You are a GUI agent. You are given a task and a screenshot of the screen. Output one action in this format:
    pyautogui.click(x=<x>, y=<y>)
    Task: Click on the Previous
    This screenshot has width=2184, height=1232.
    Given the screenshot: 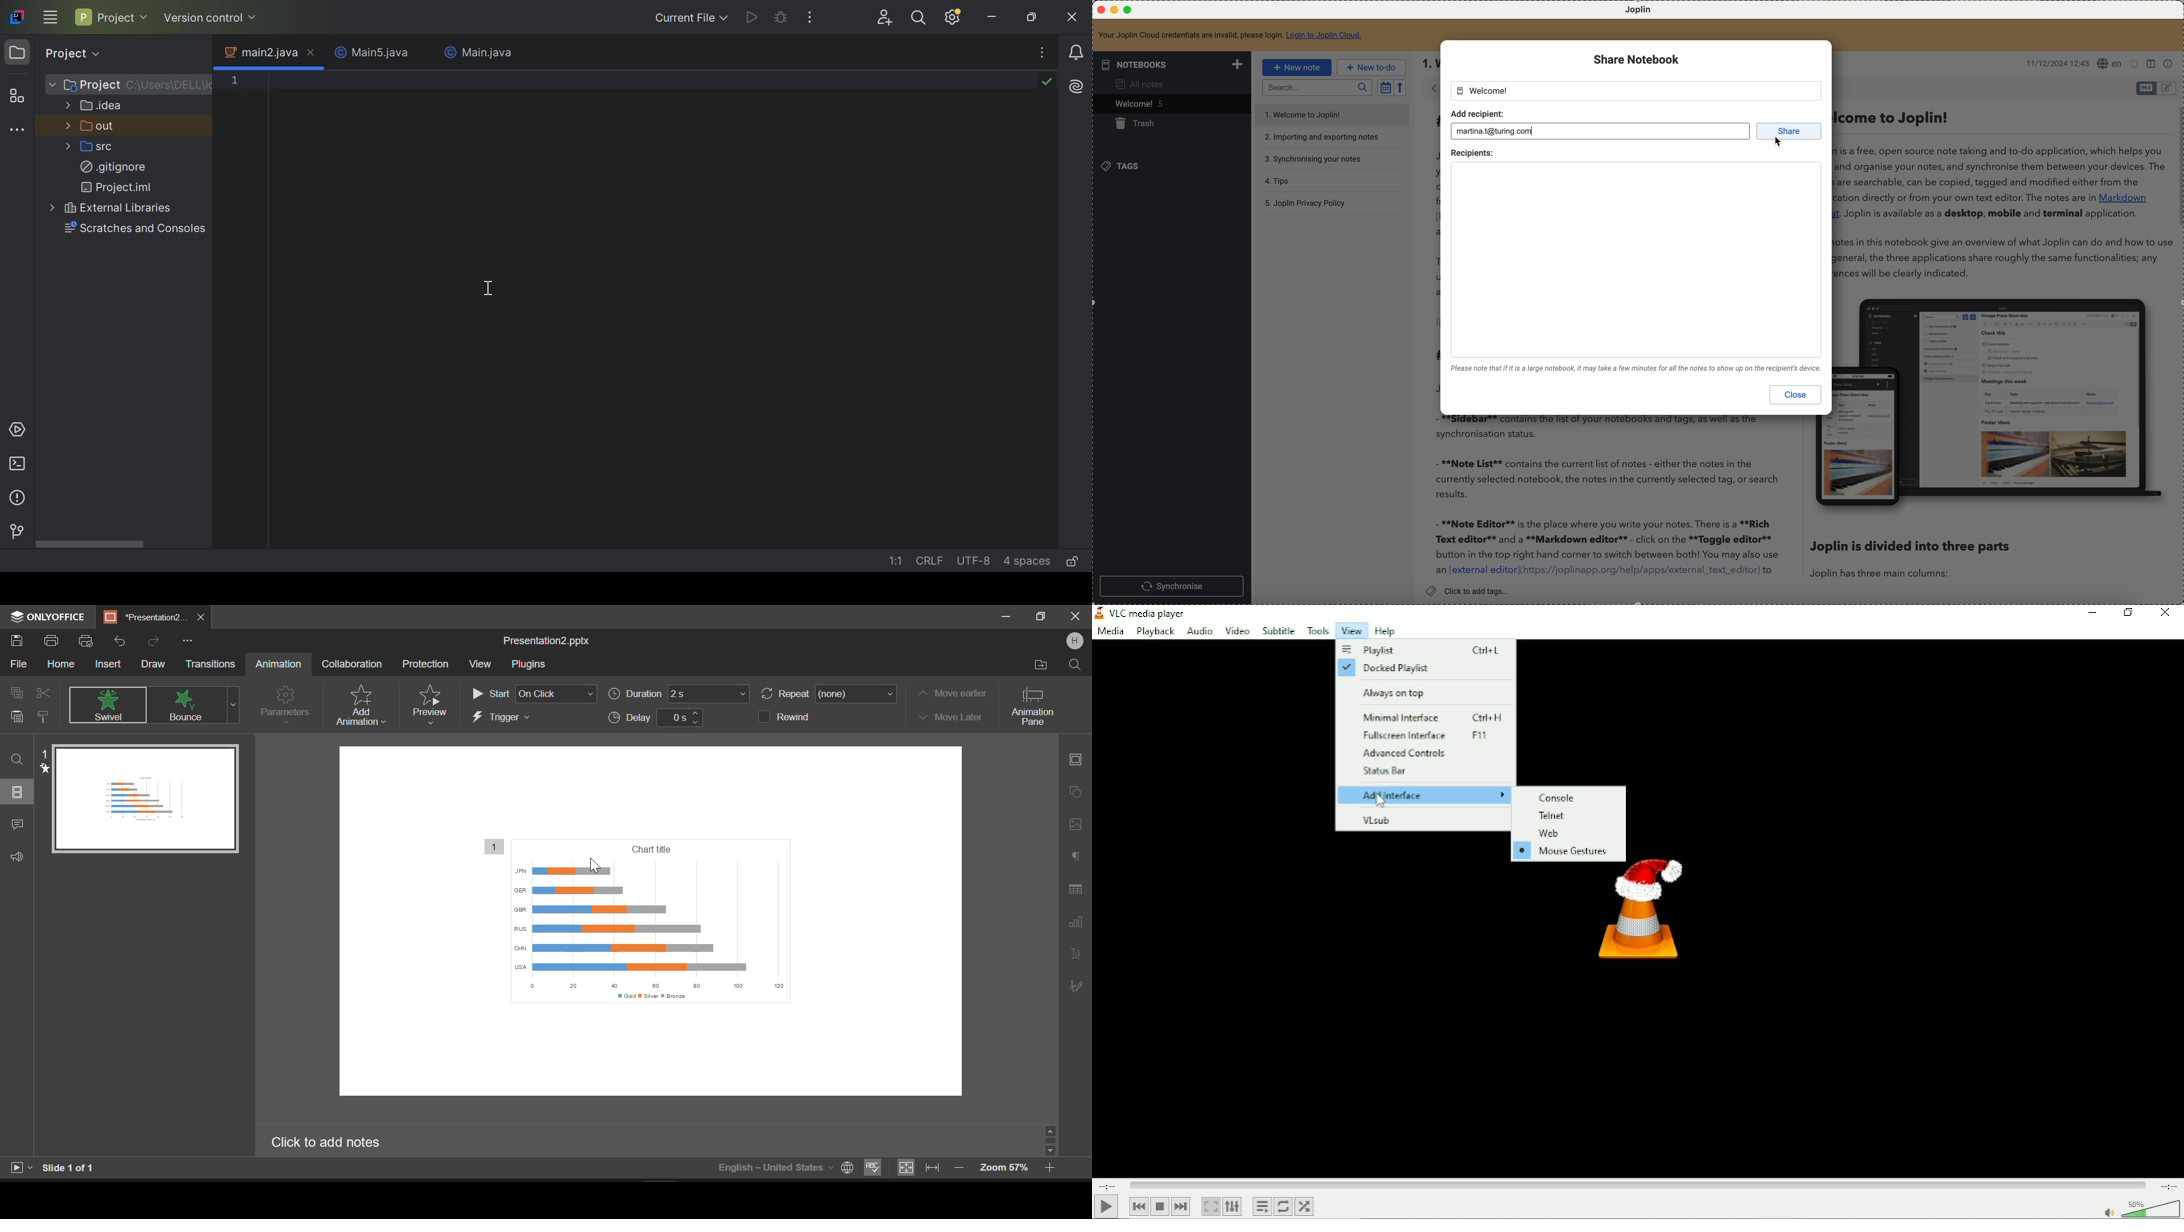 What is the action you would take?
    pyautogui.click(x=1139, y=1206)
    